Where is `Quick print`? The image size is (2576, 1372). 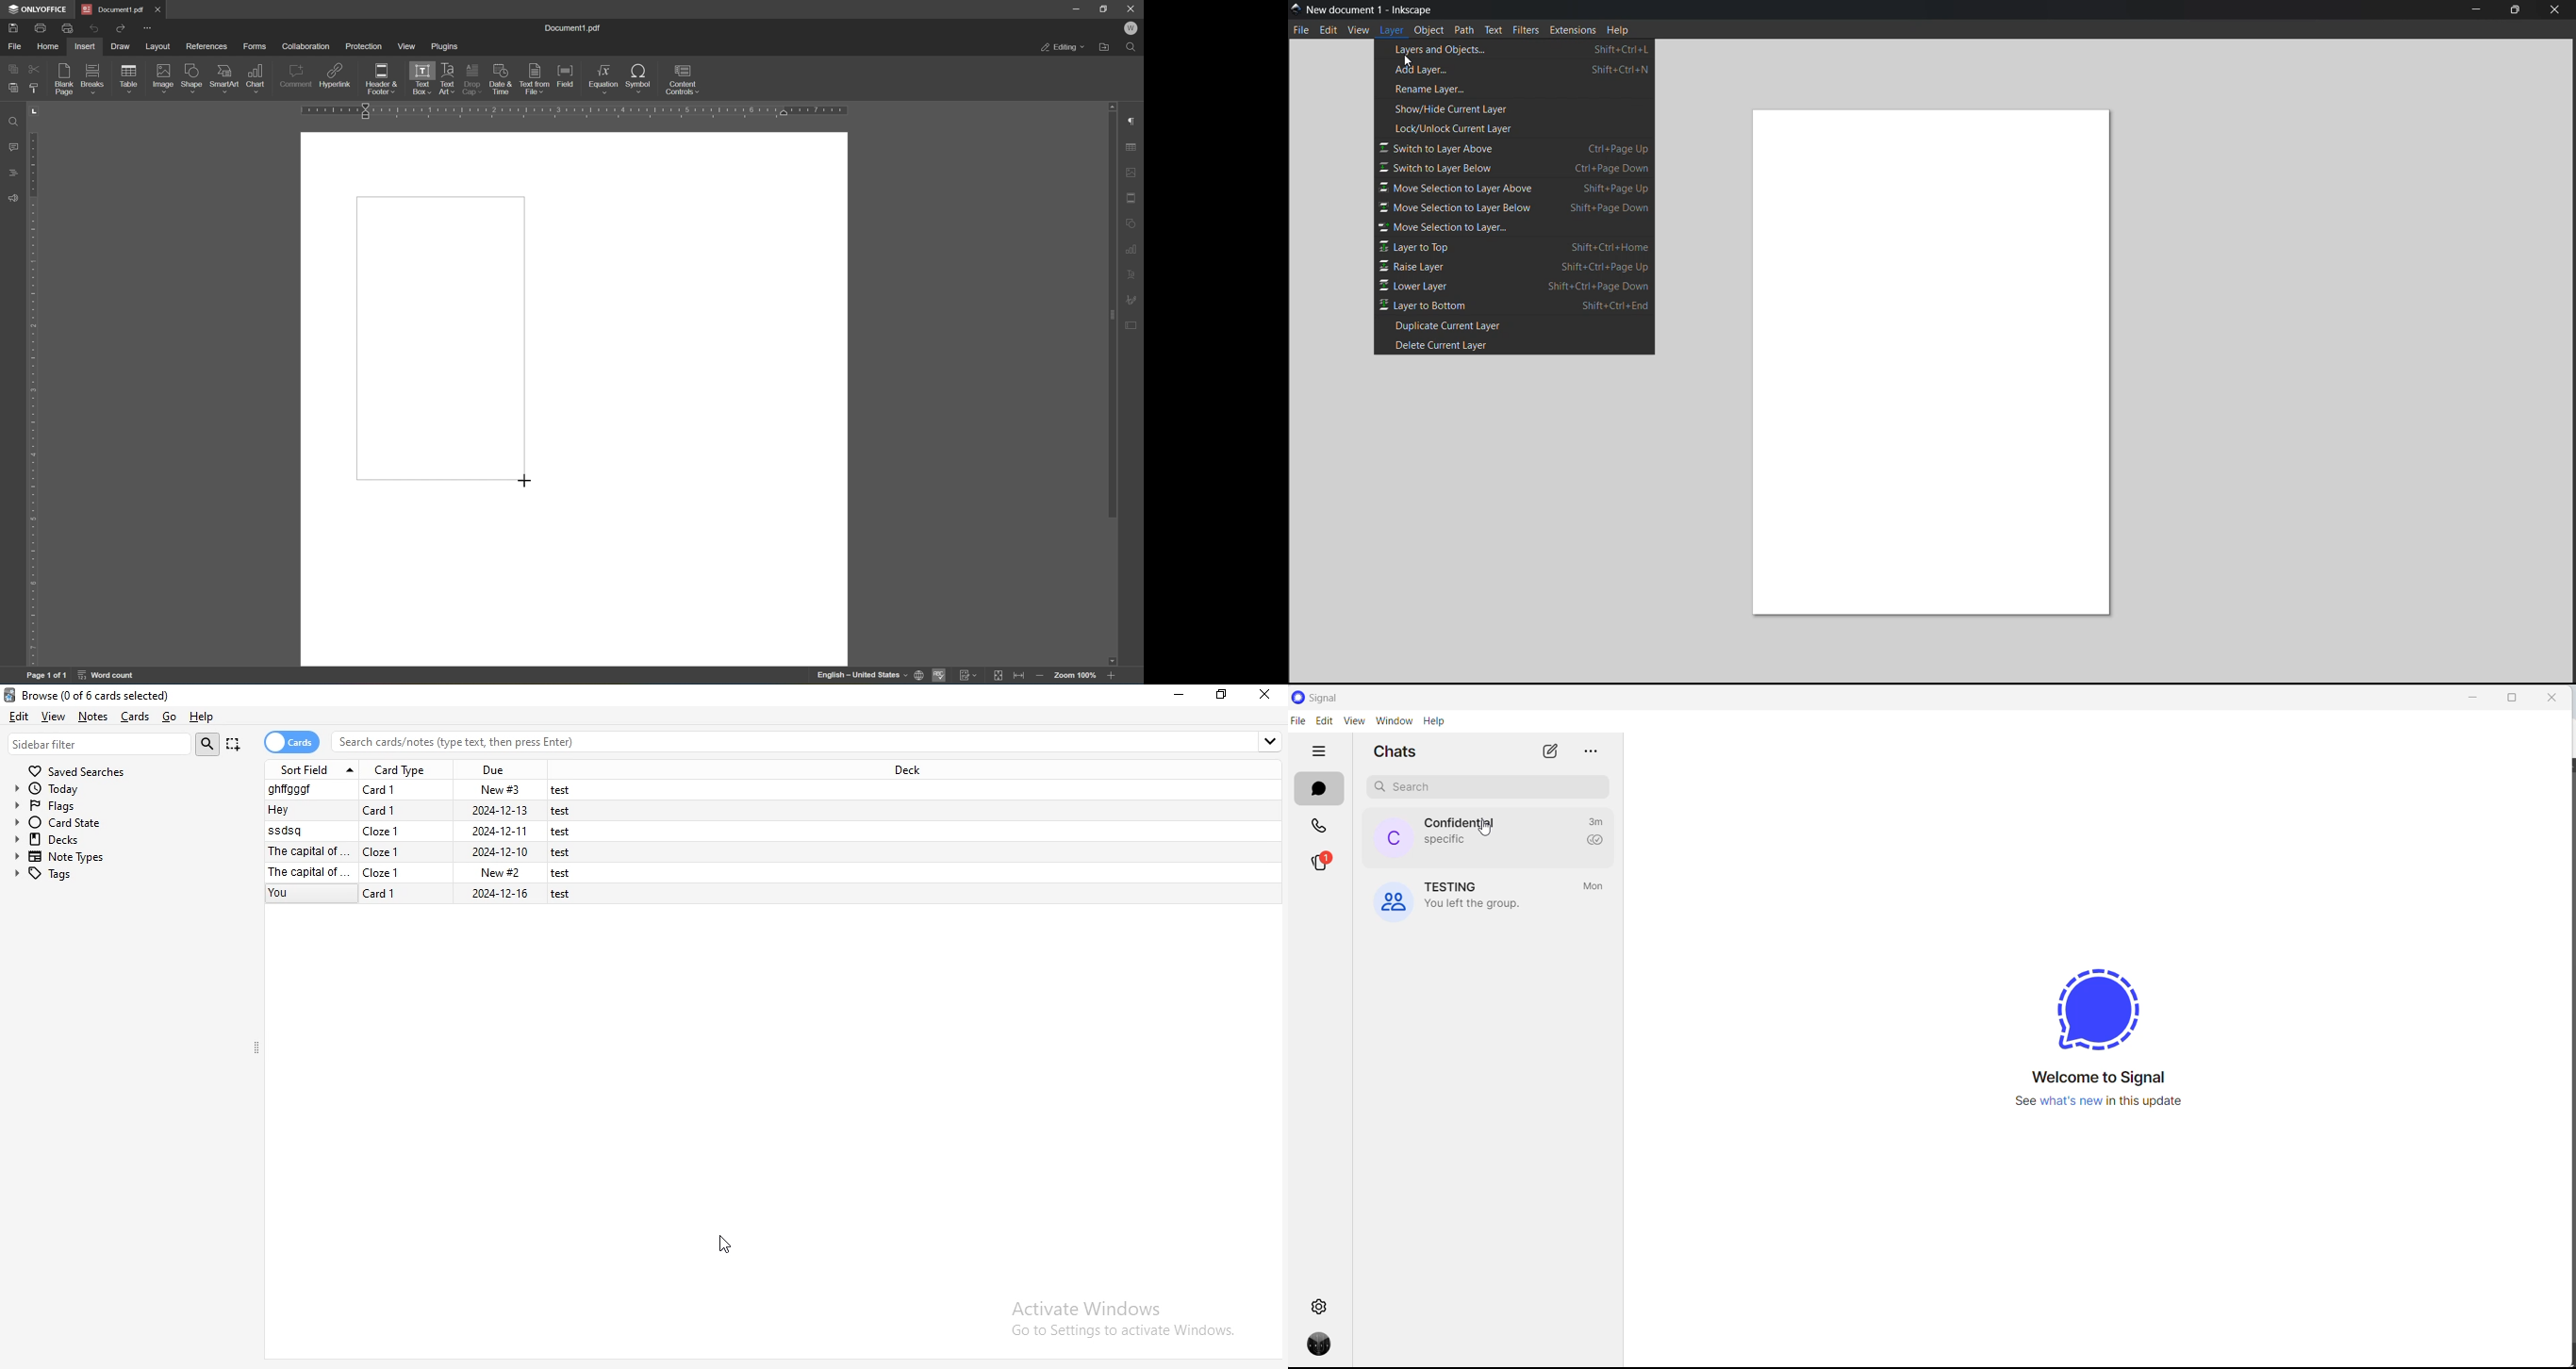
Quick print is located at coordinates (68, 26).